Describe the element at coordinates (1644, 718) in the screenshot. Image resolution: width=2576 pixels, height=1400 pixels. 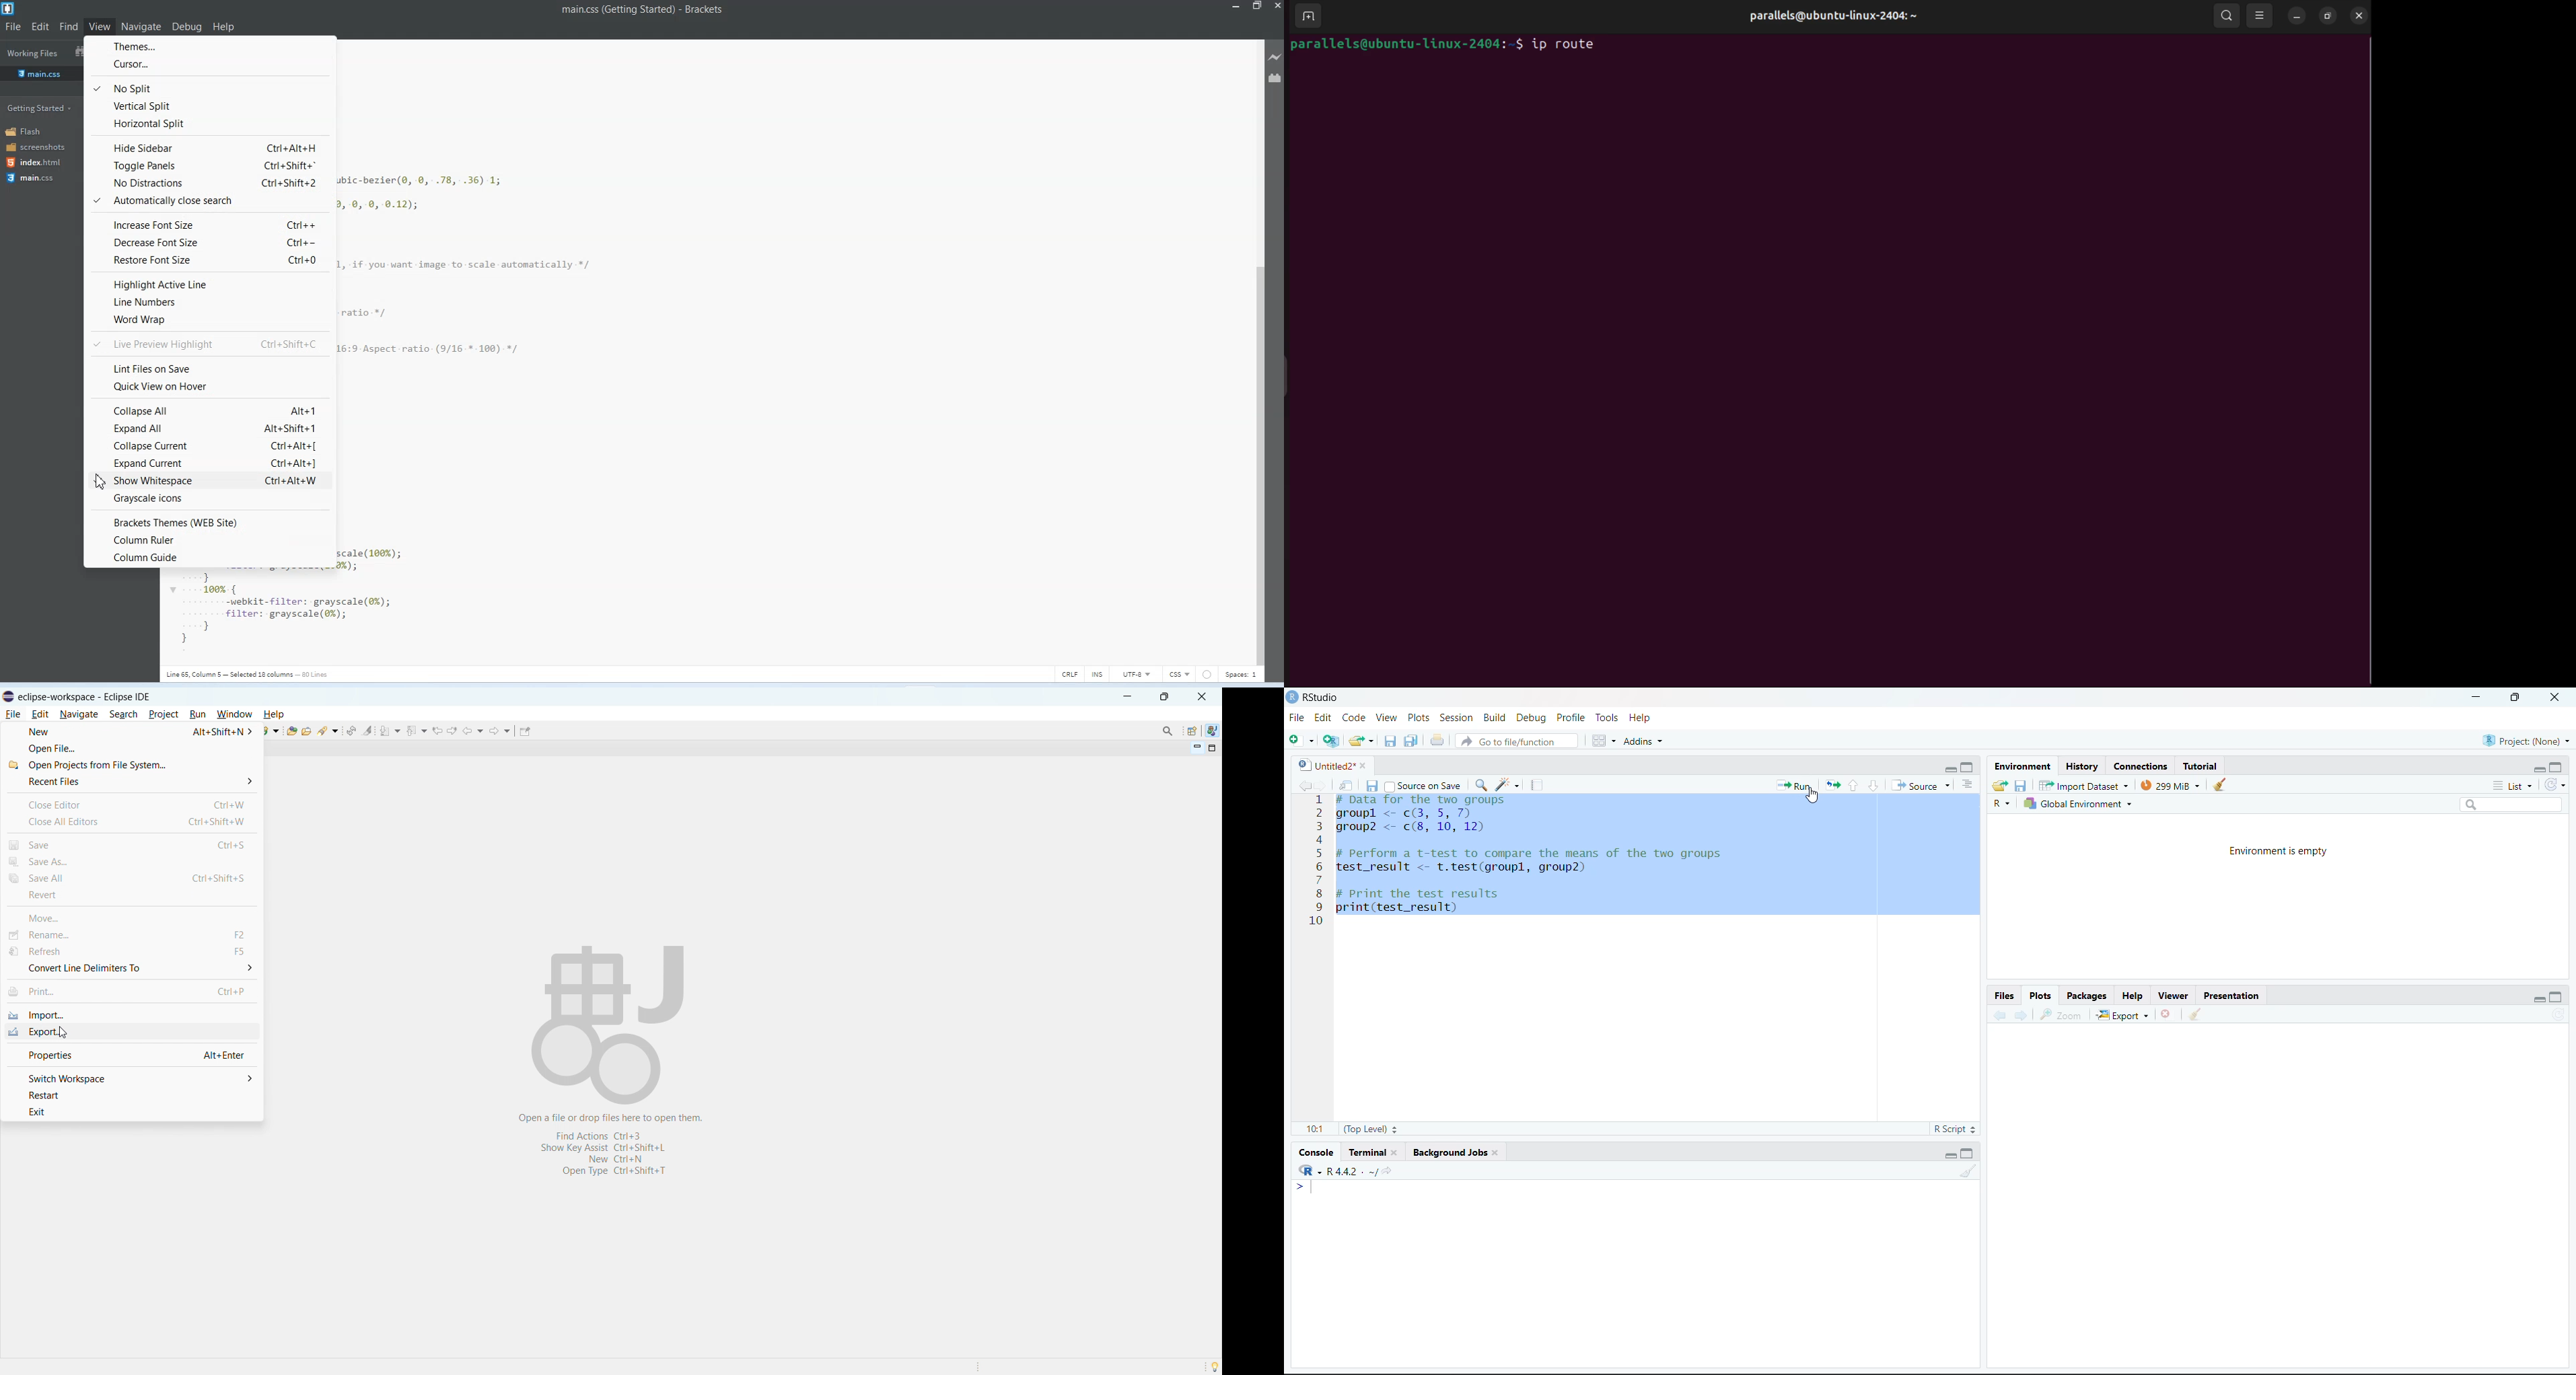
I see `Help` at that location.